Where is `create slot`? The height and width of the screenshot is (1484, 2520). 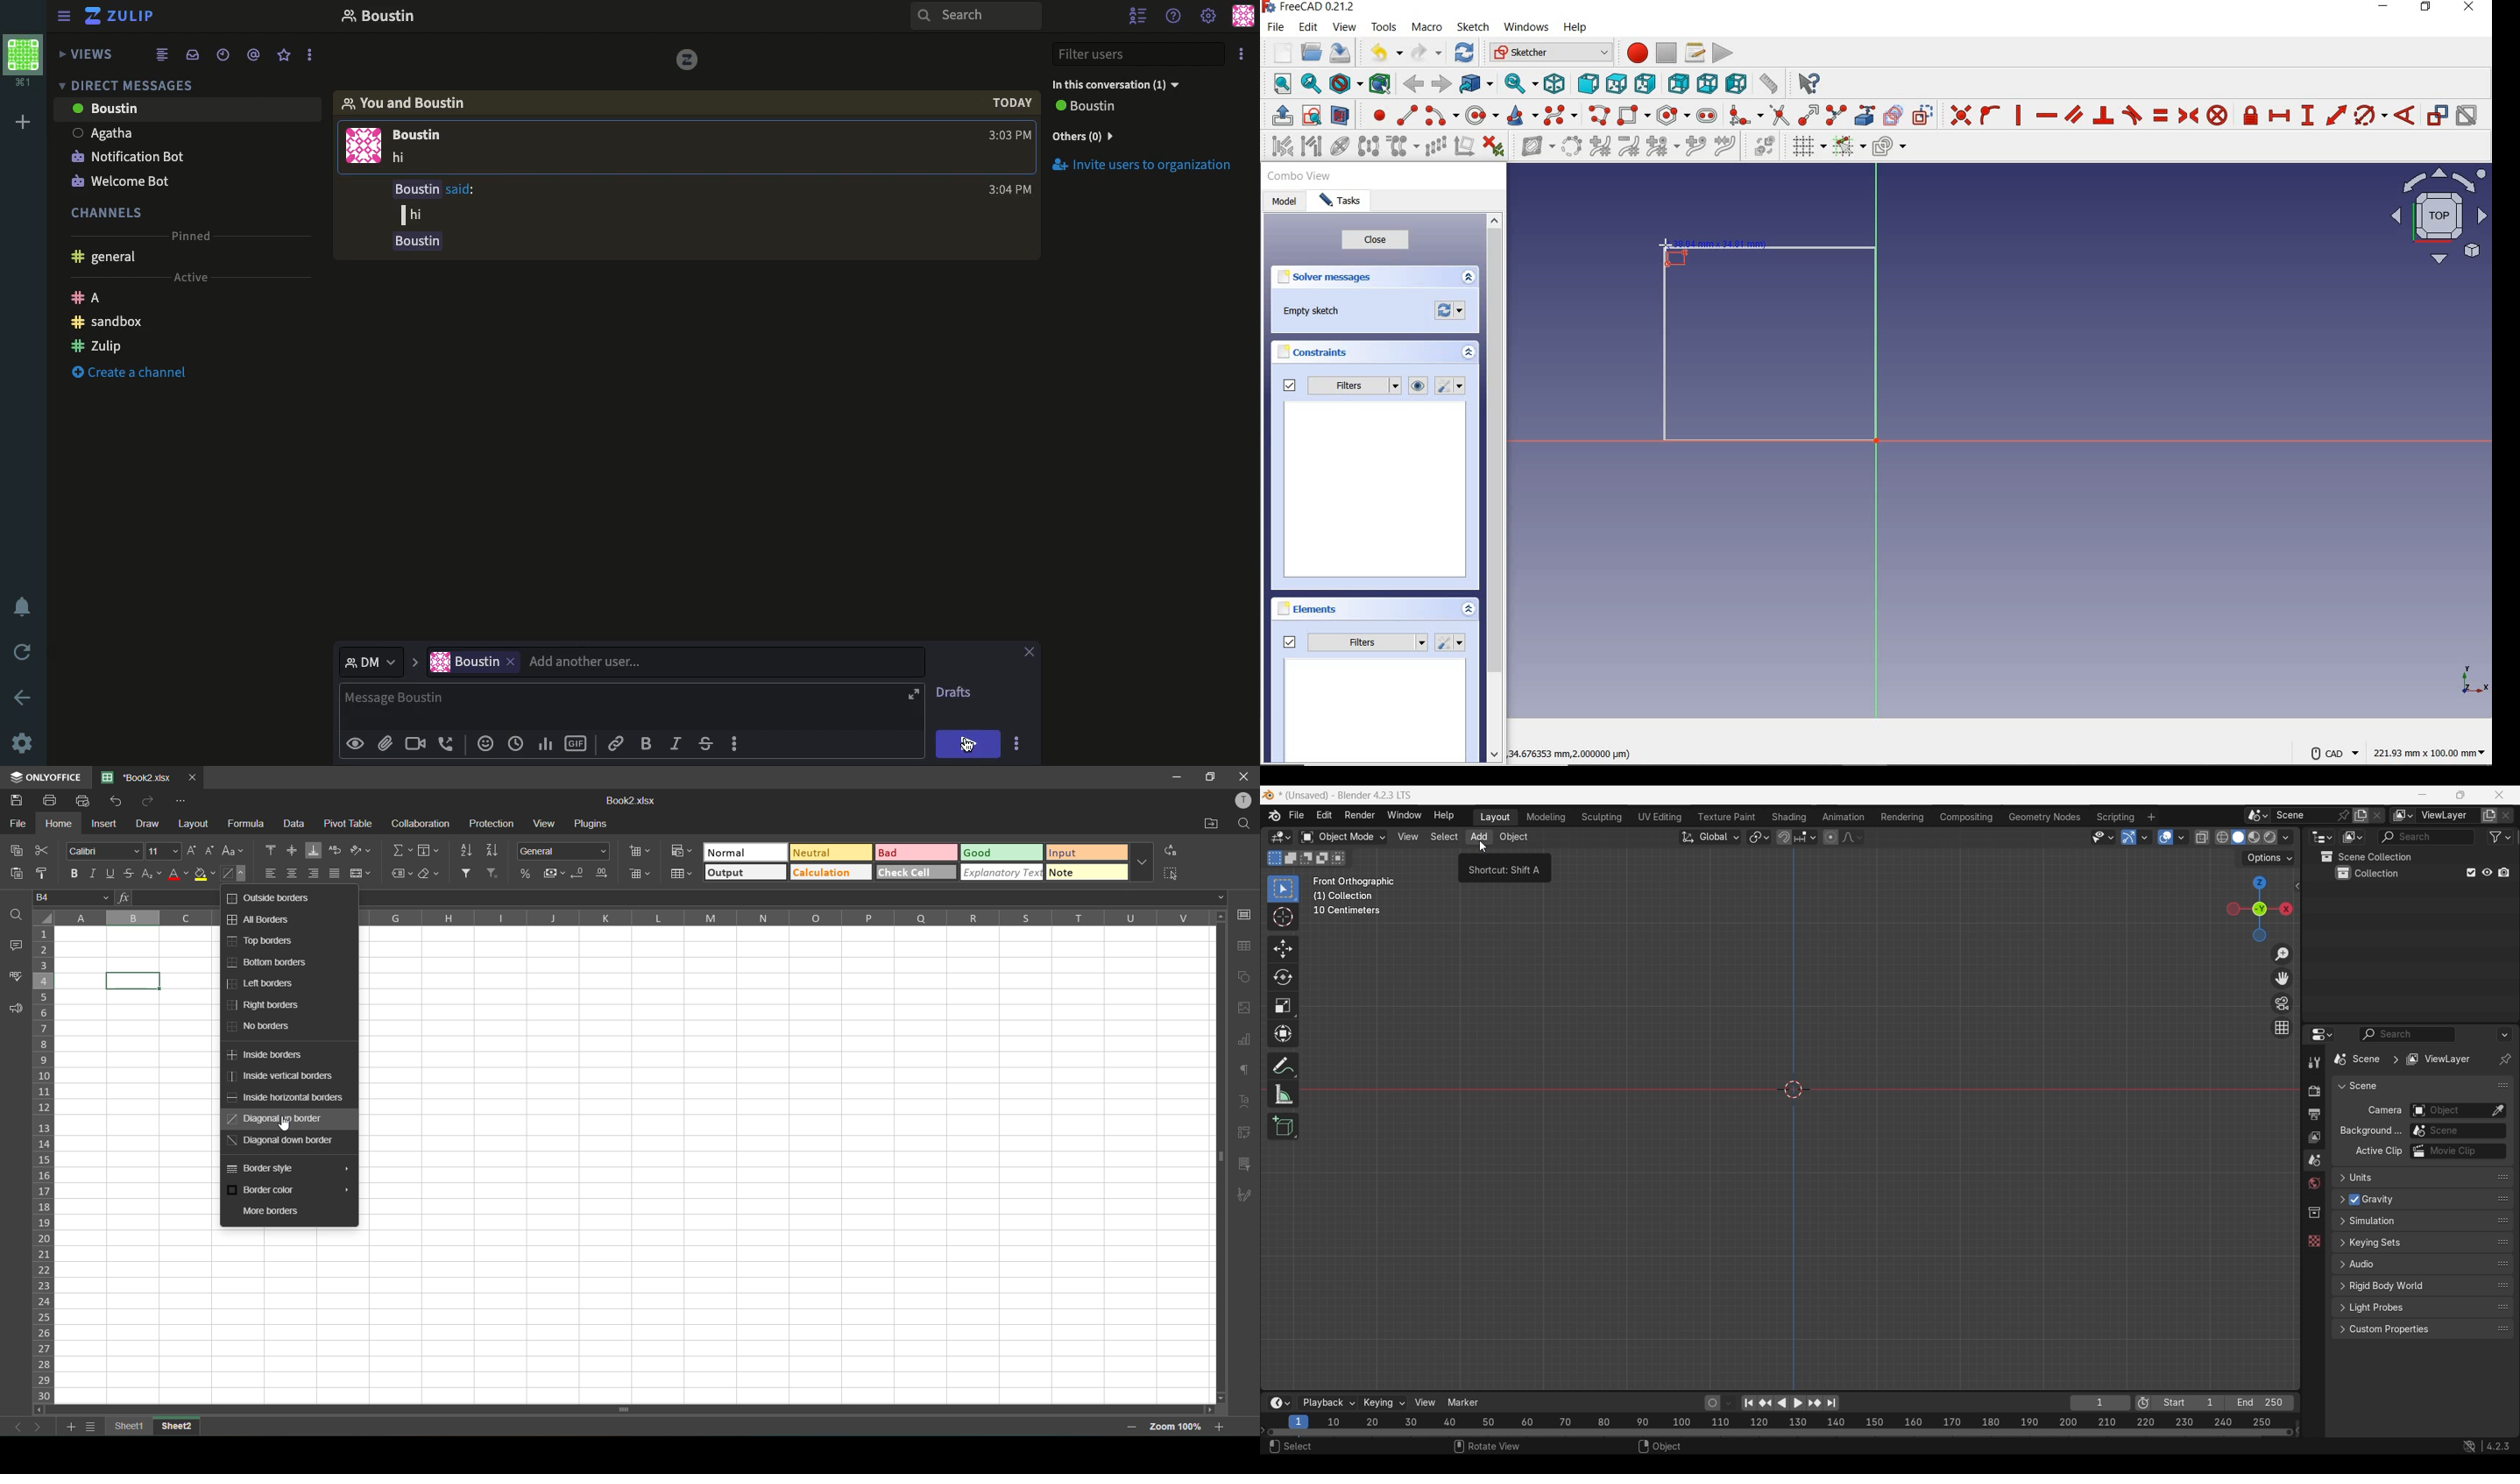 create slot is located at coordinates (1707, 117).